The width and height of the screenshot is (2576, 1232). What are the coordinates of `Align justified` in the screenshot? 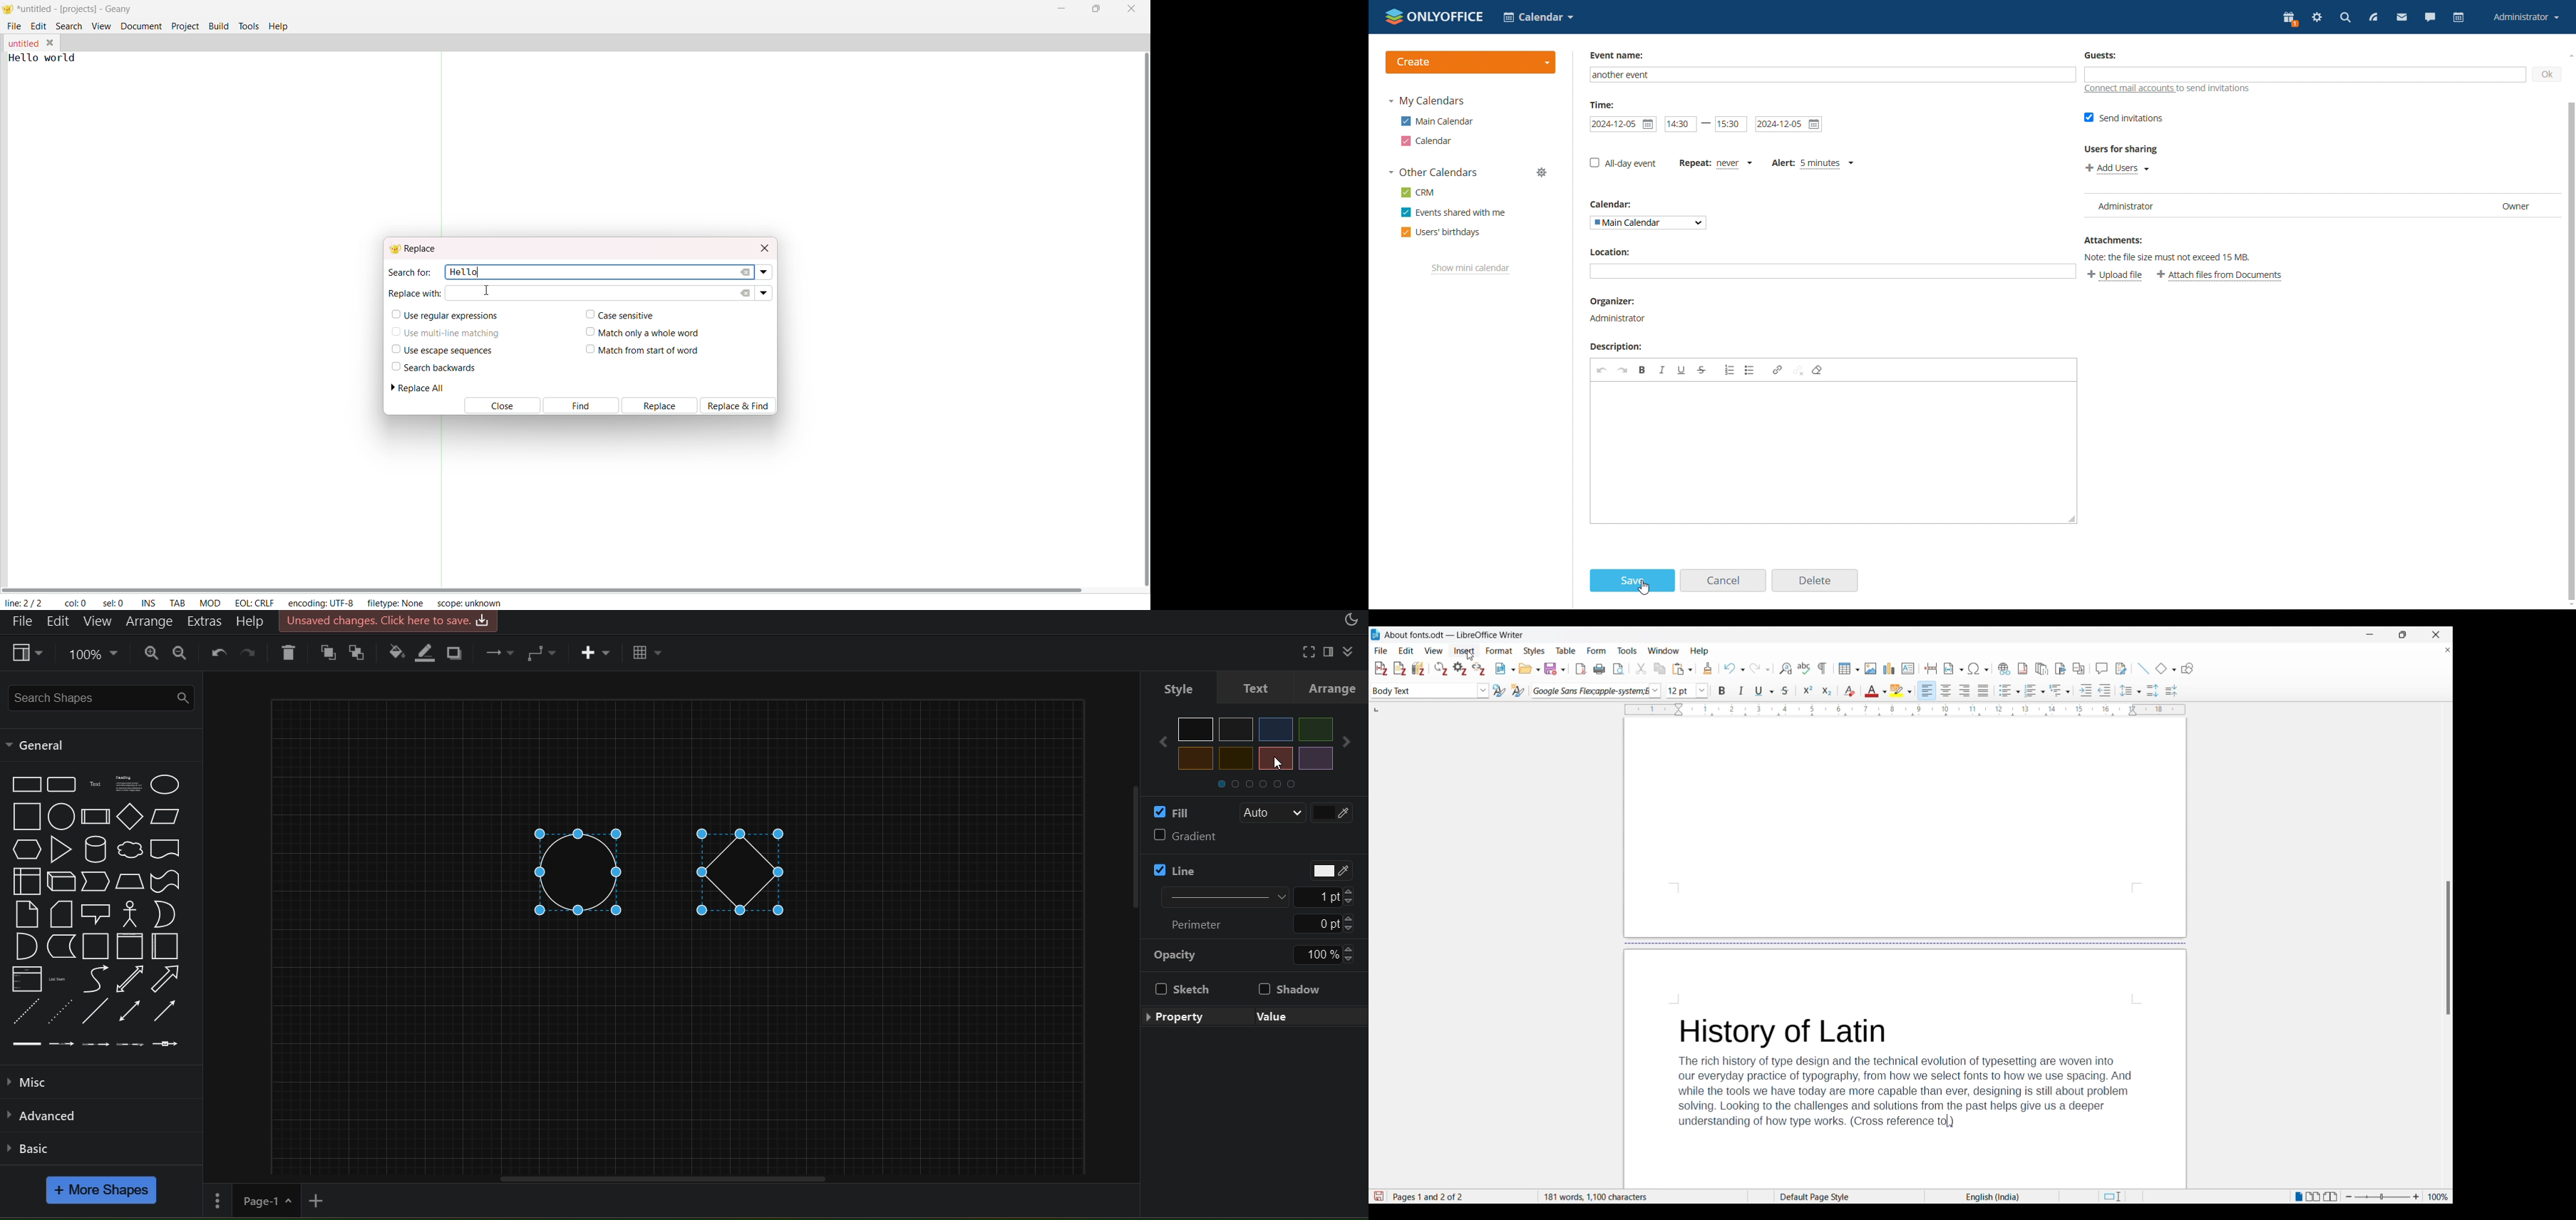 It's located at (1984, 690).